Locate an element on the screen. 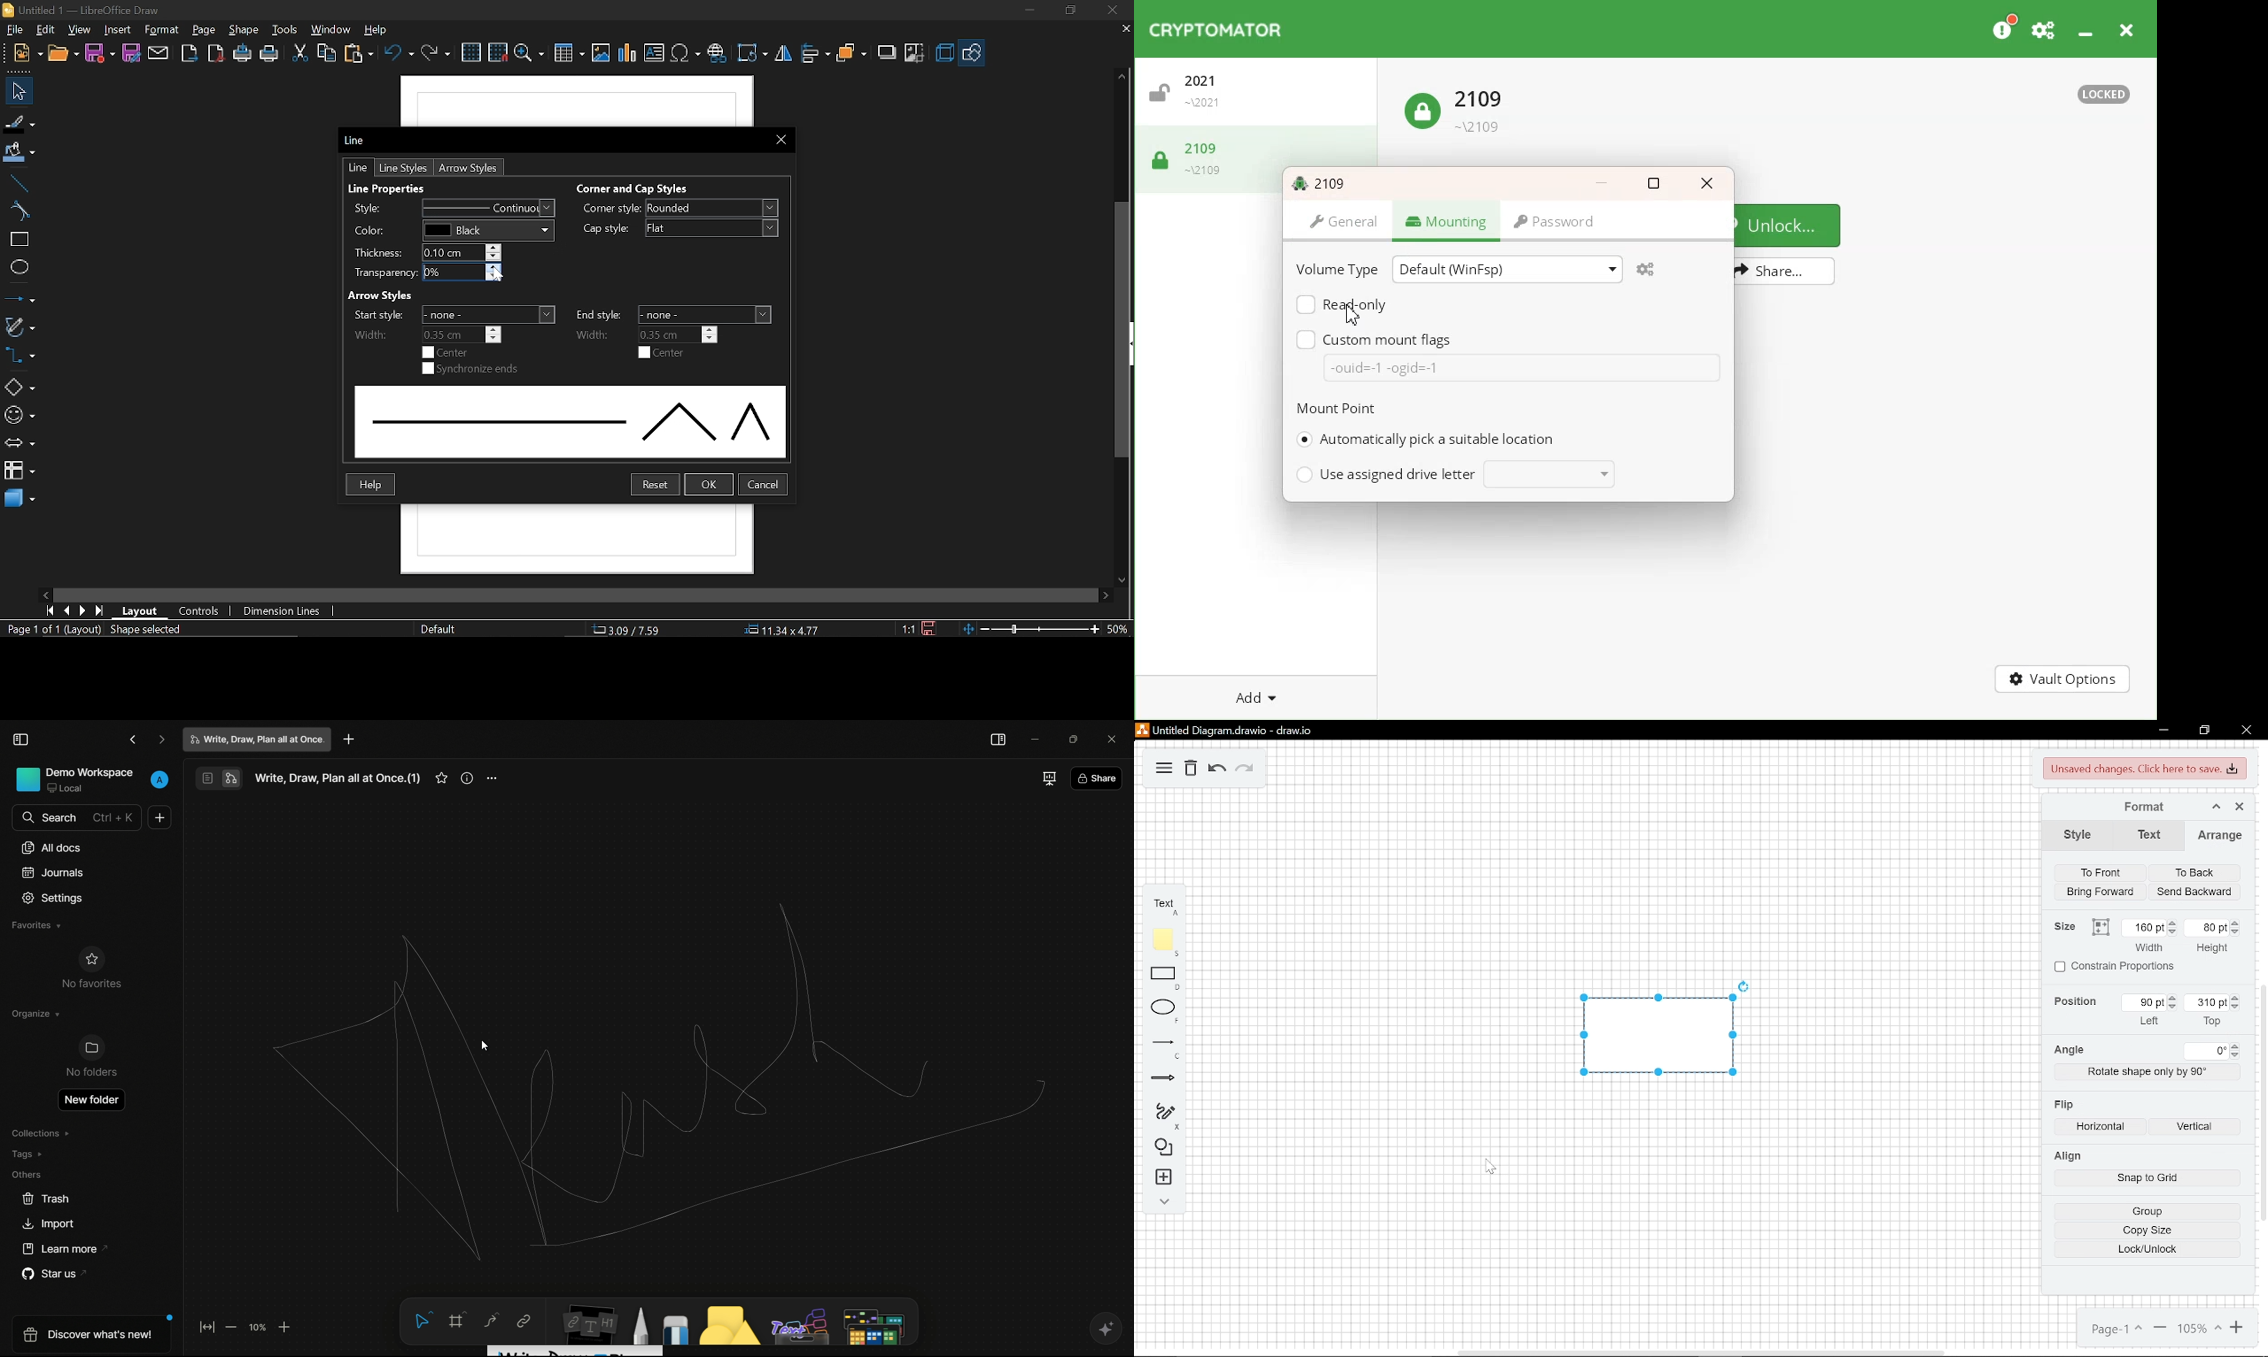  Color is located at coordinates (449, 229).